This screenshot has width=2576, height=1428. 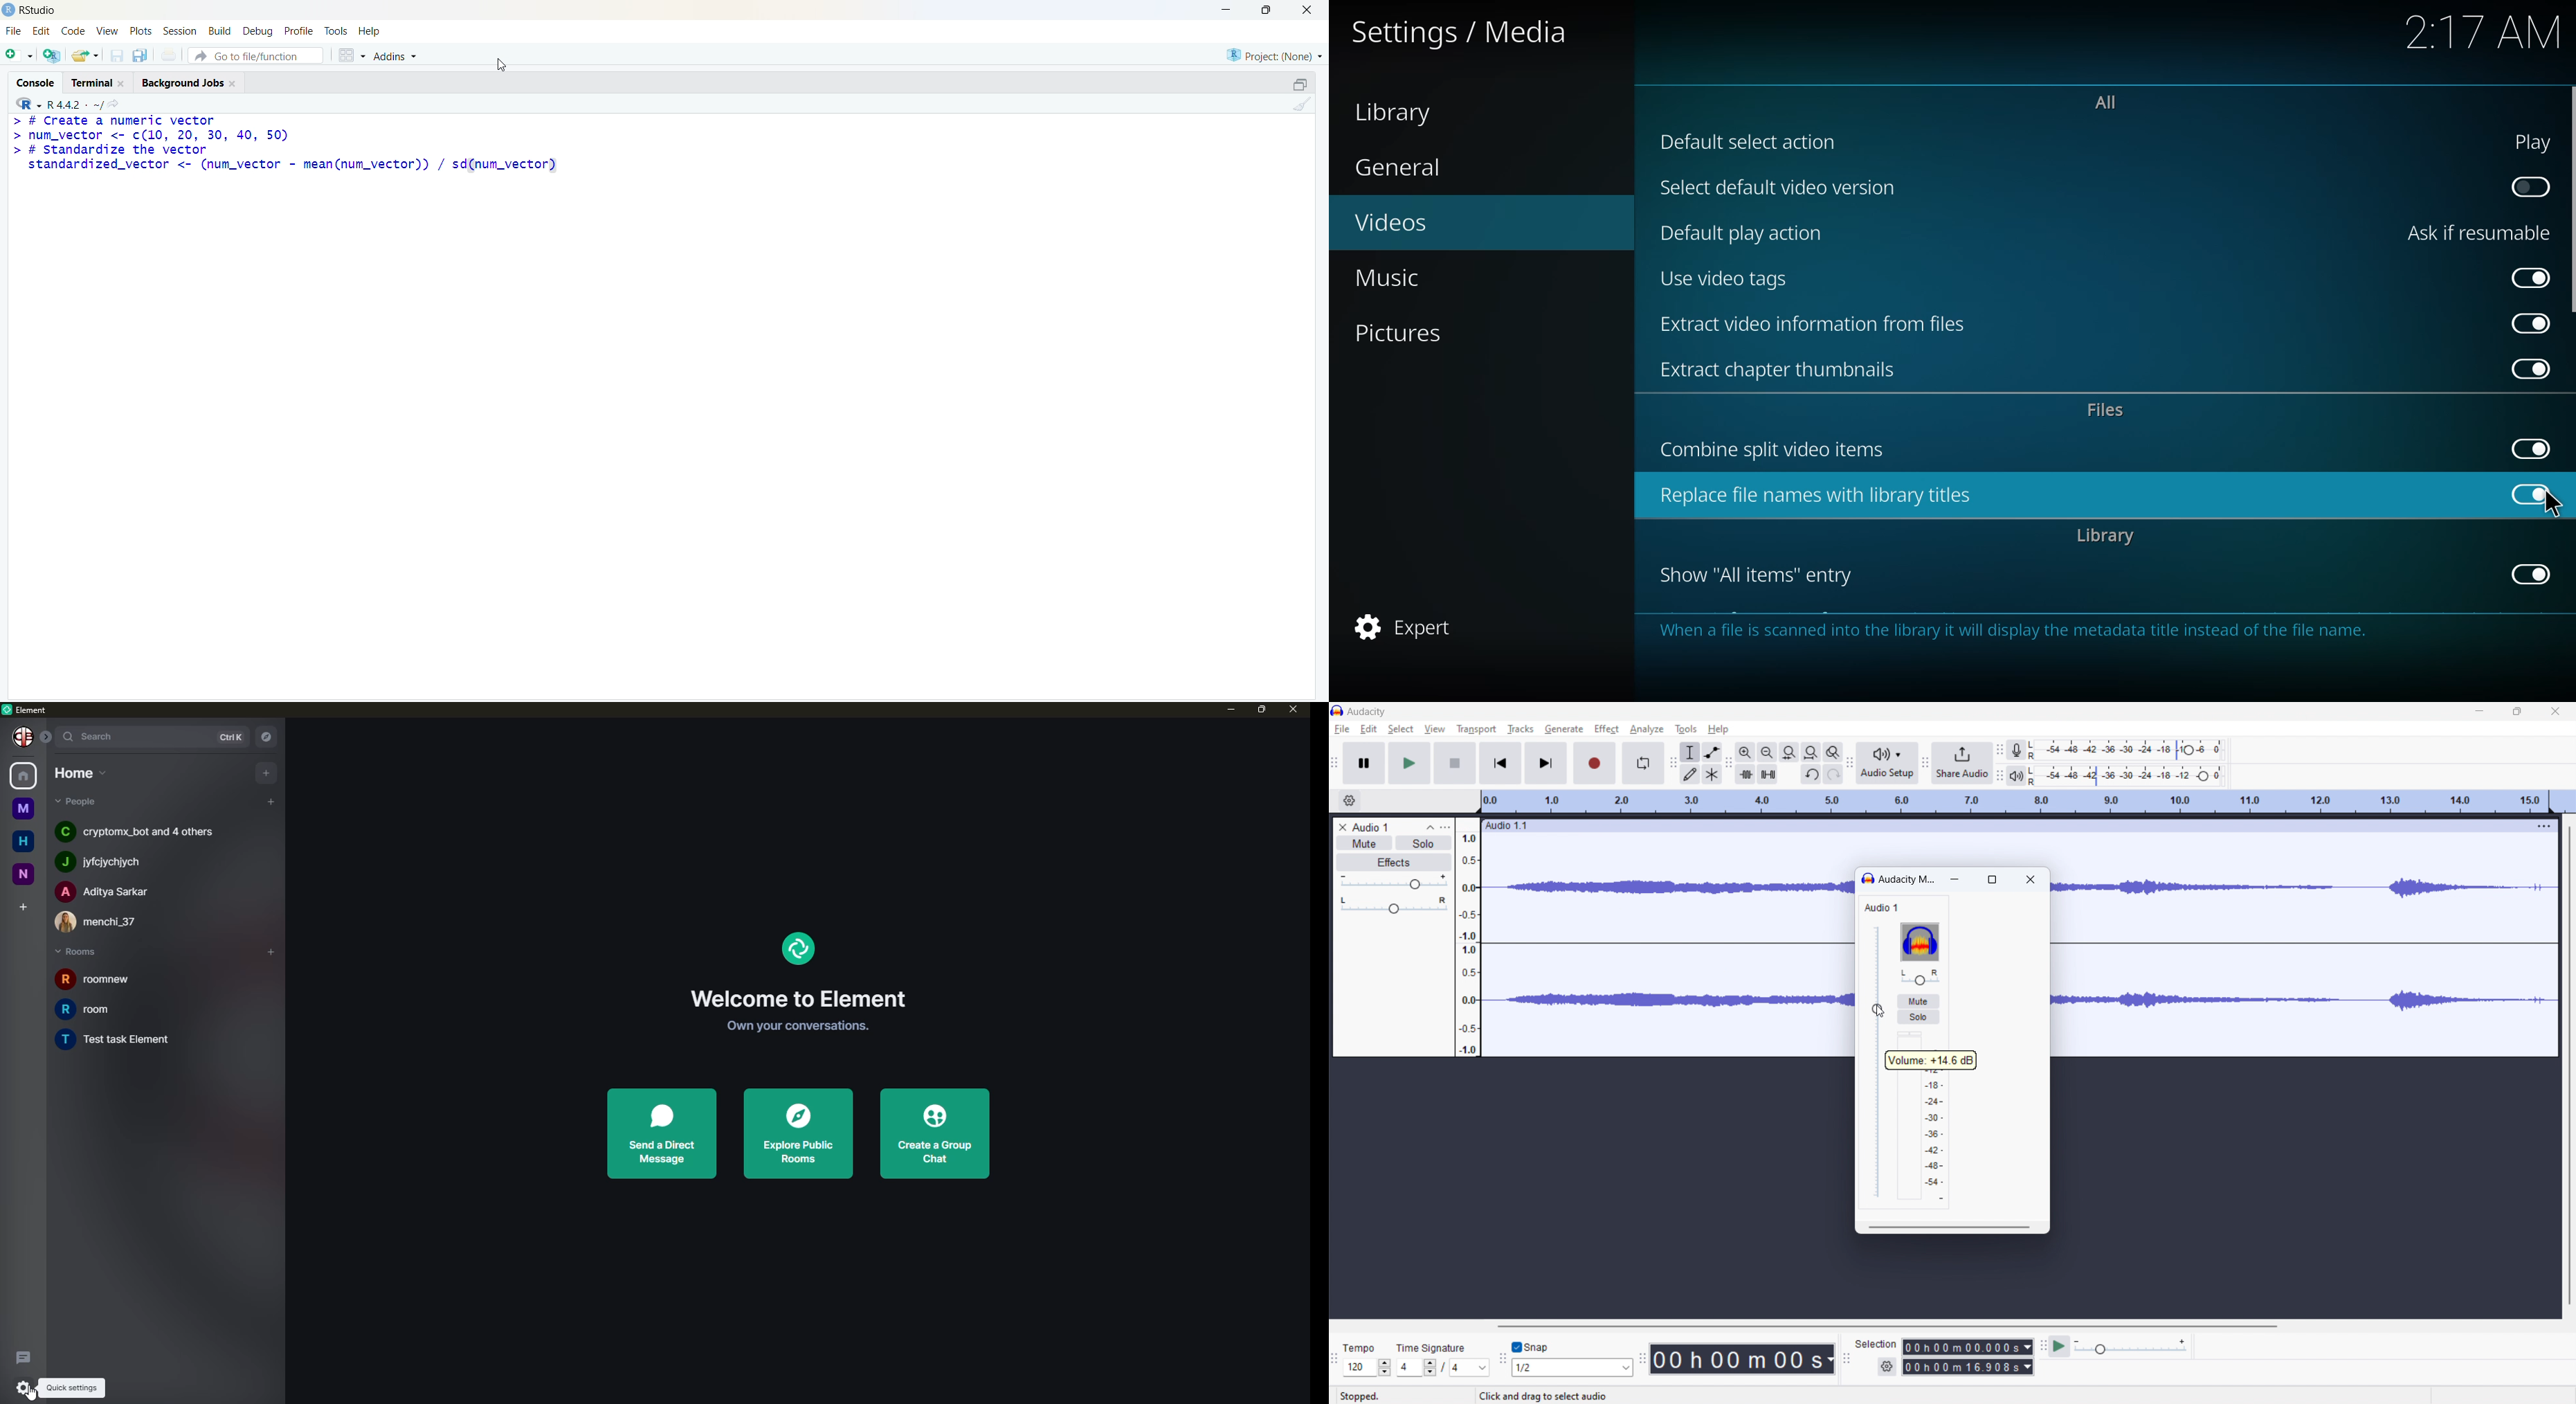 What do you see at coordinates (1367, 1368) in the screenshot?
I see `select tempo` at bounding box center [1367, 1368].